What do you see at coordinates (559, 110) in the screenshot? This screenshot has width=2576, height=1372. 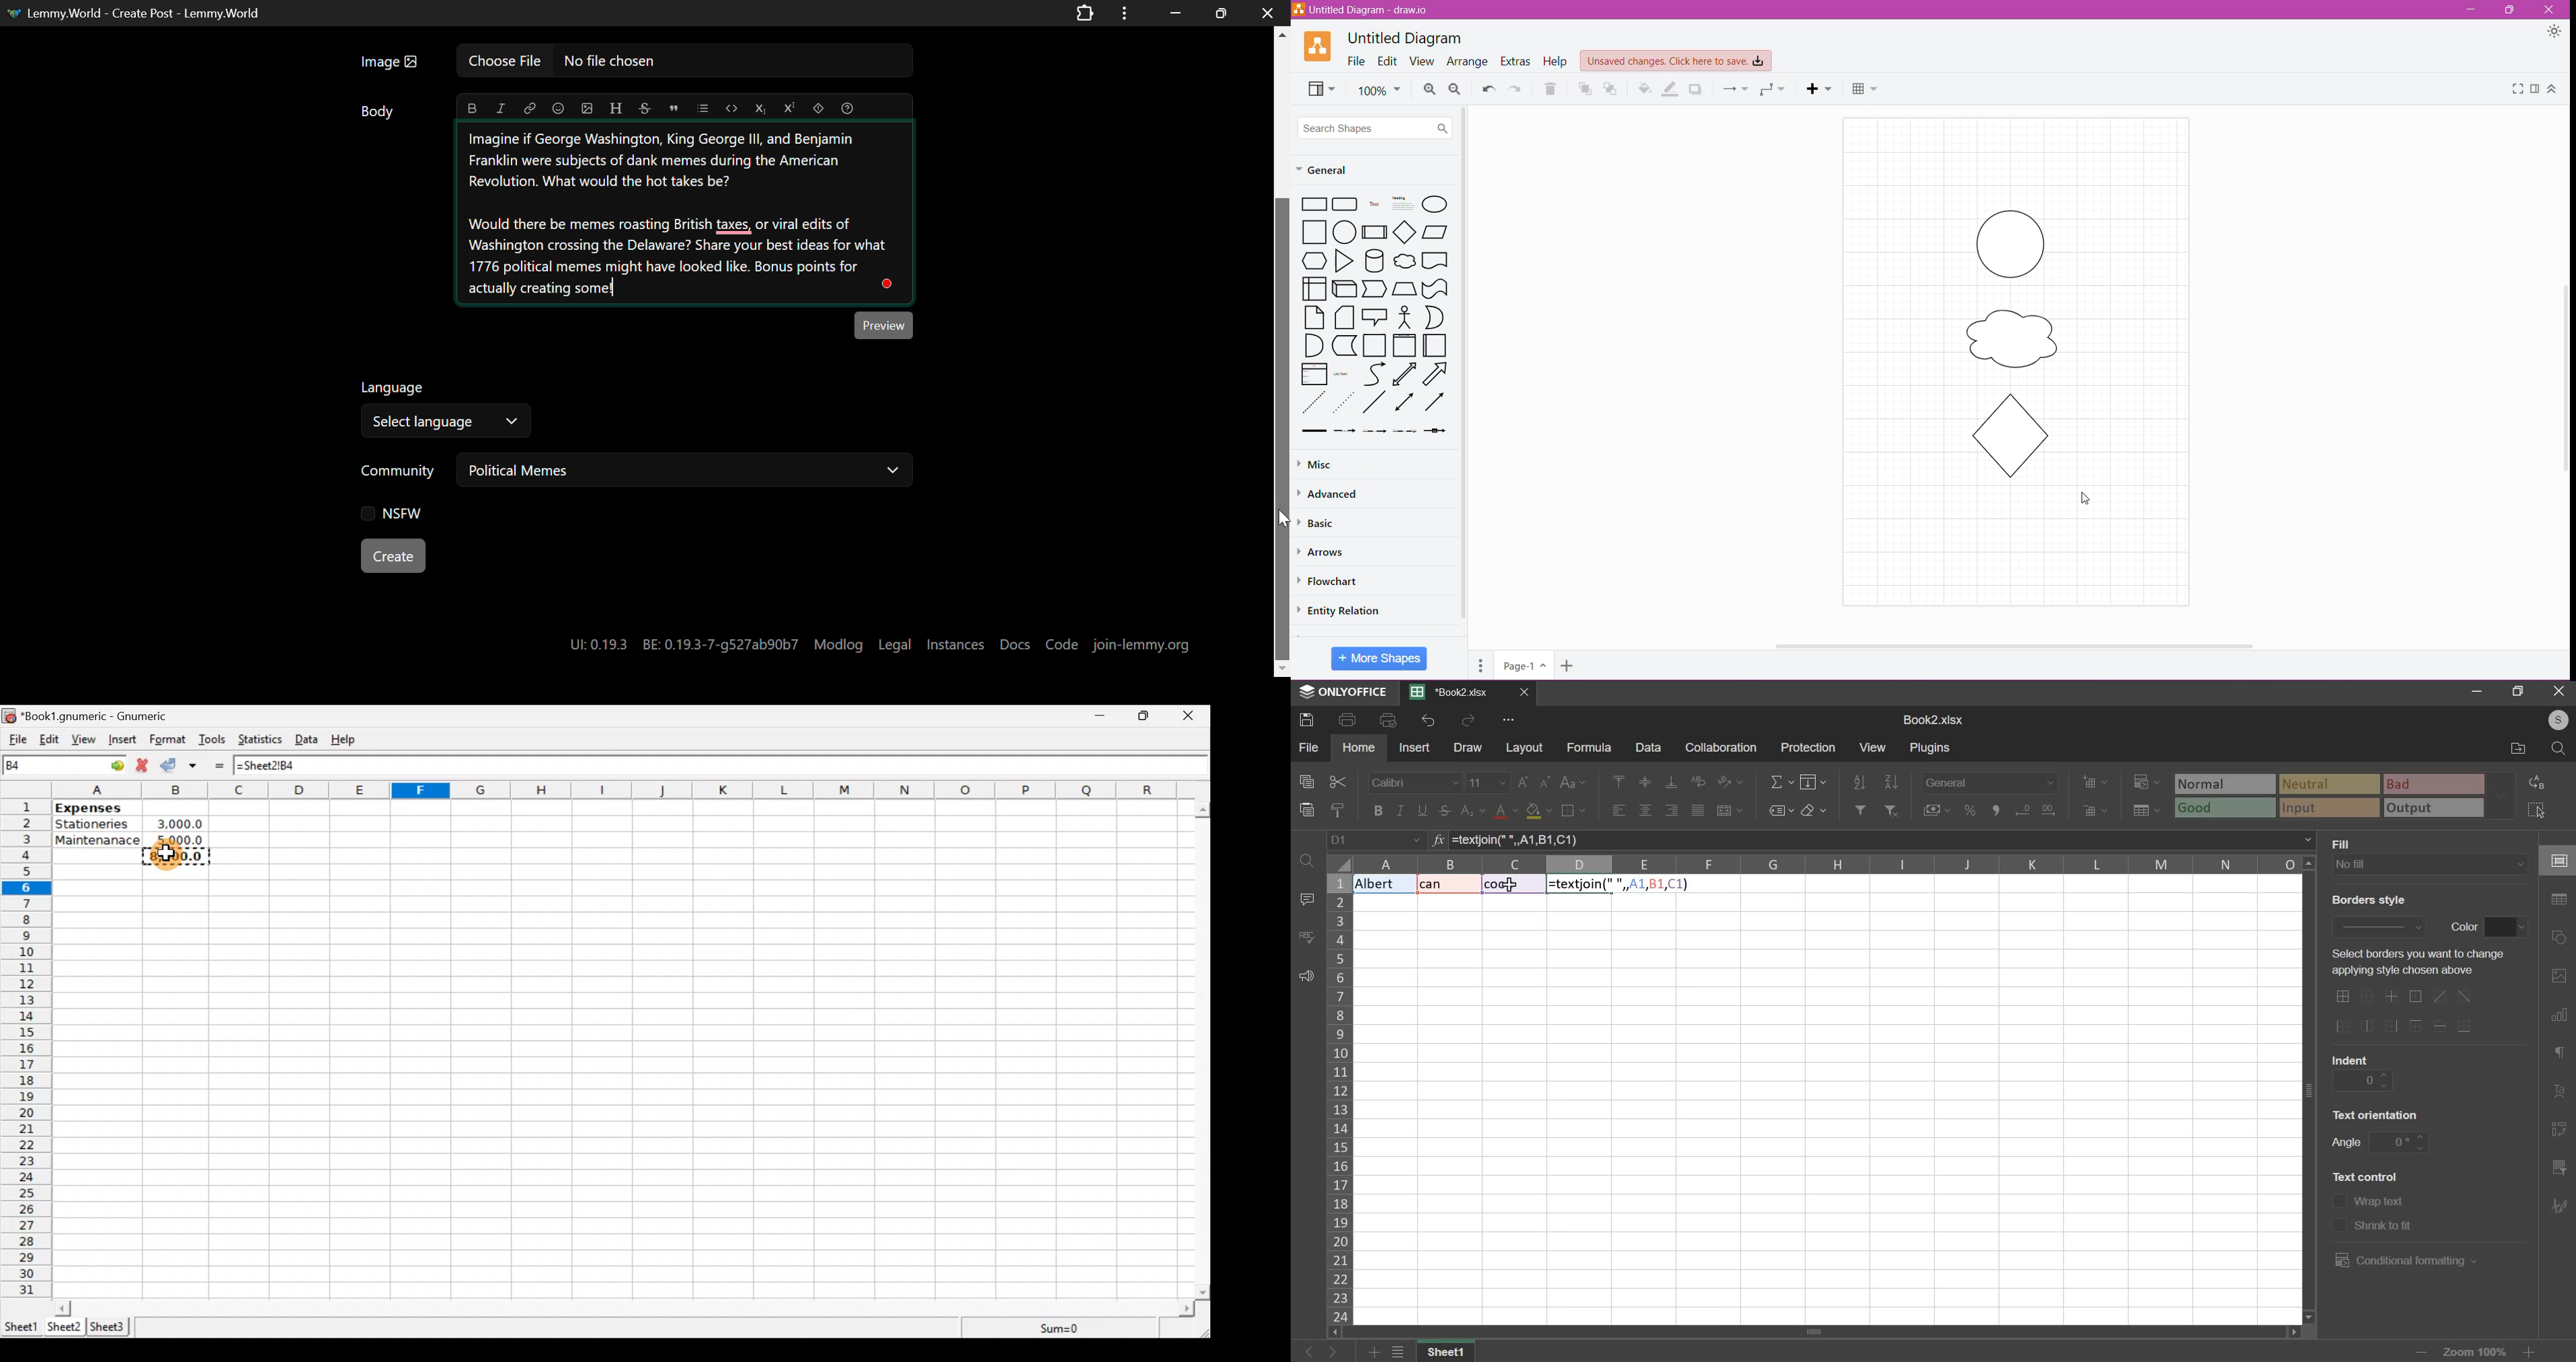 I see `Insert Emoji` at bounding box center [559, 110].